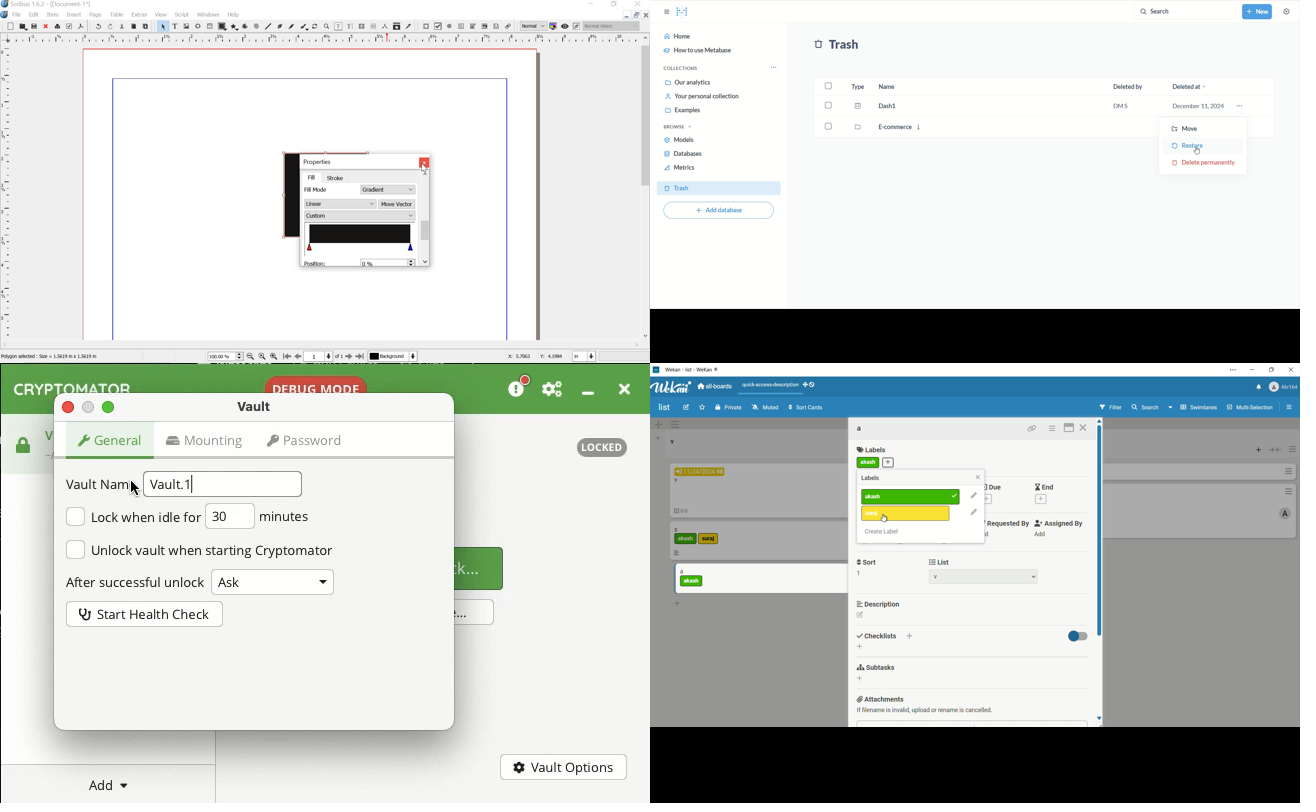 This screenshot has height=812, width=1316. Describe the element at coordinates (888, 463) in the screenshot. I see `add more label` at that location.